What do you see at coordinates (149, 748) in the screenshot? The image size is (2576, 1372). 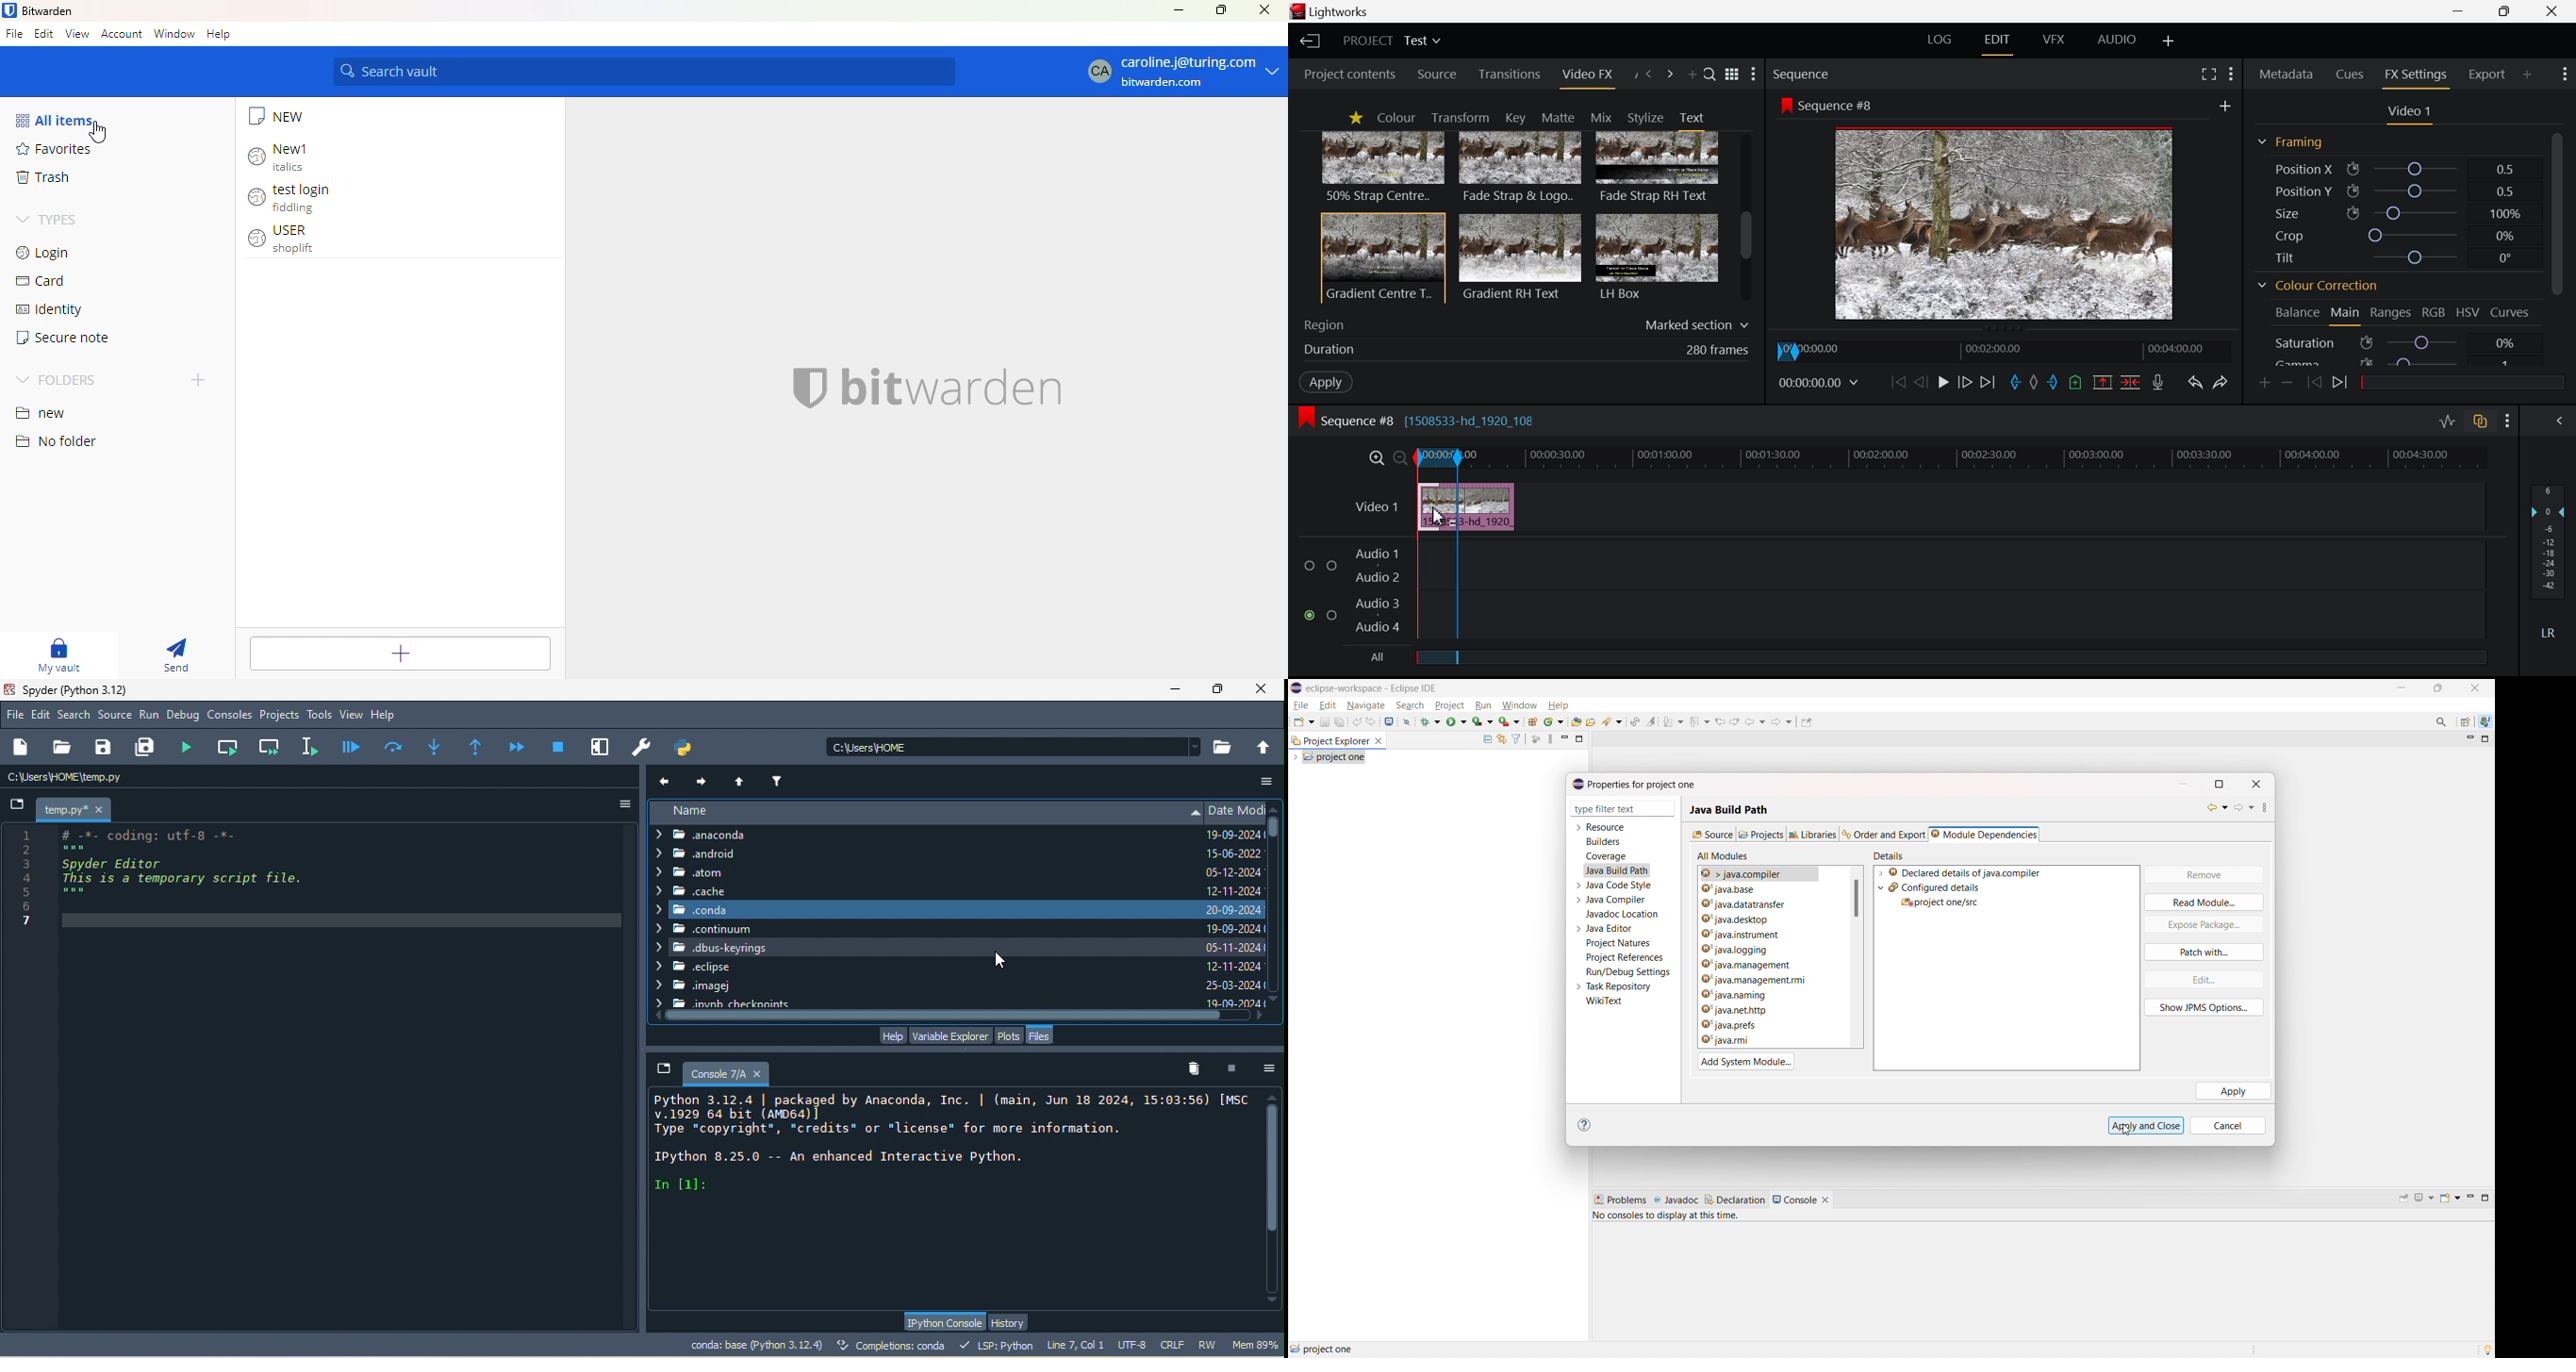 I see `save all` at bounding box center [149, 748].